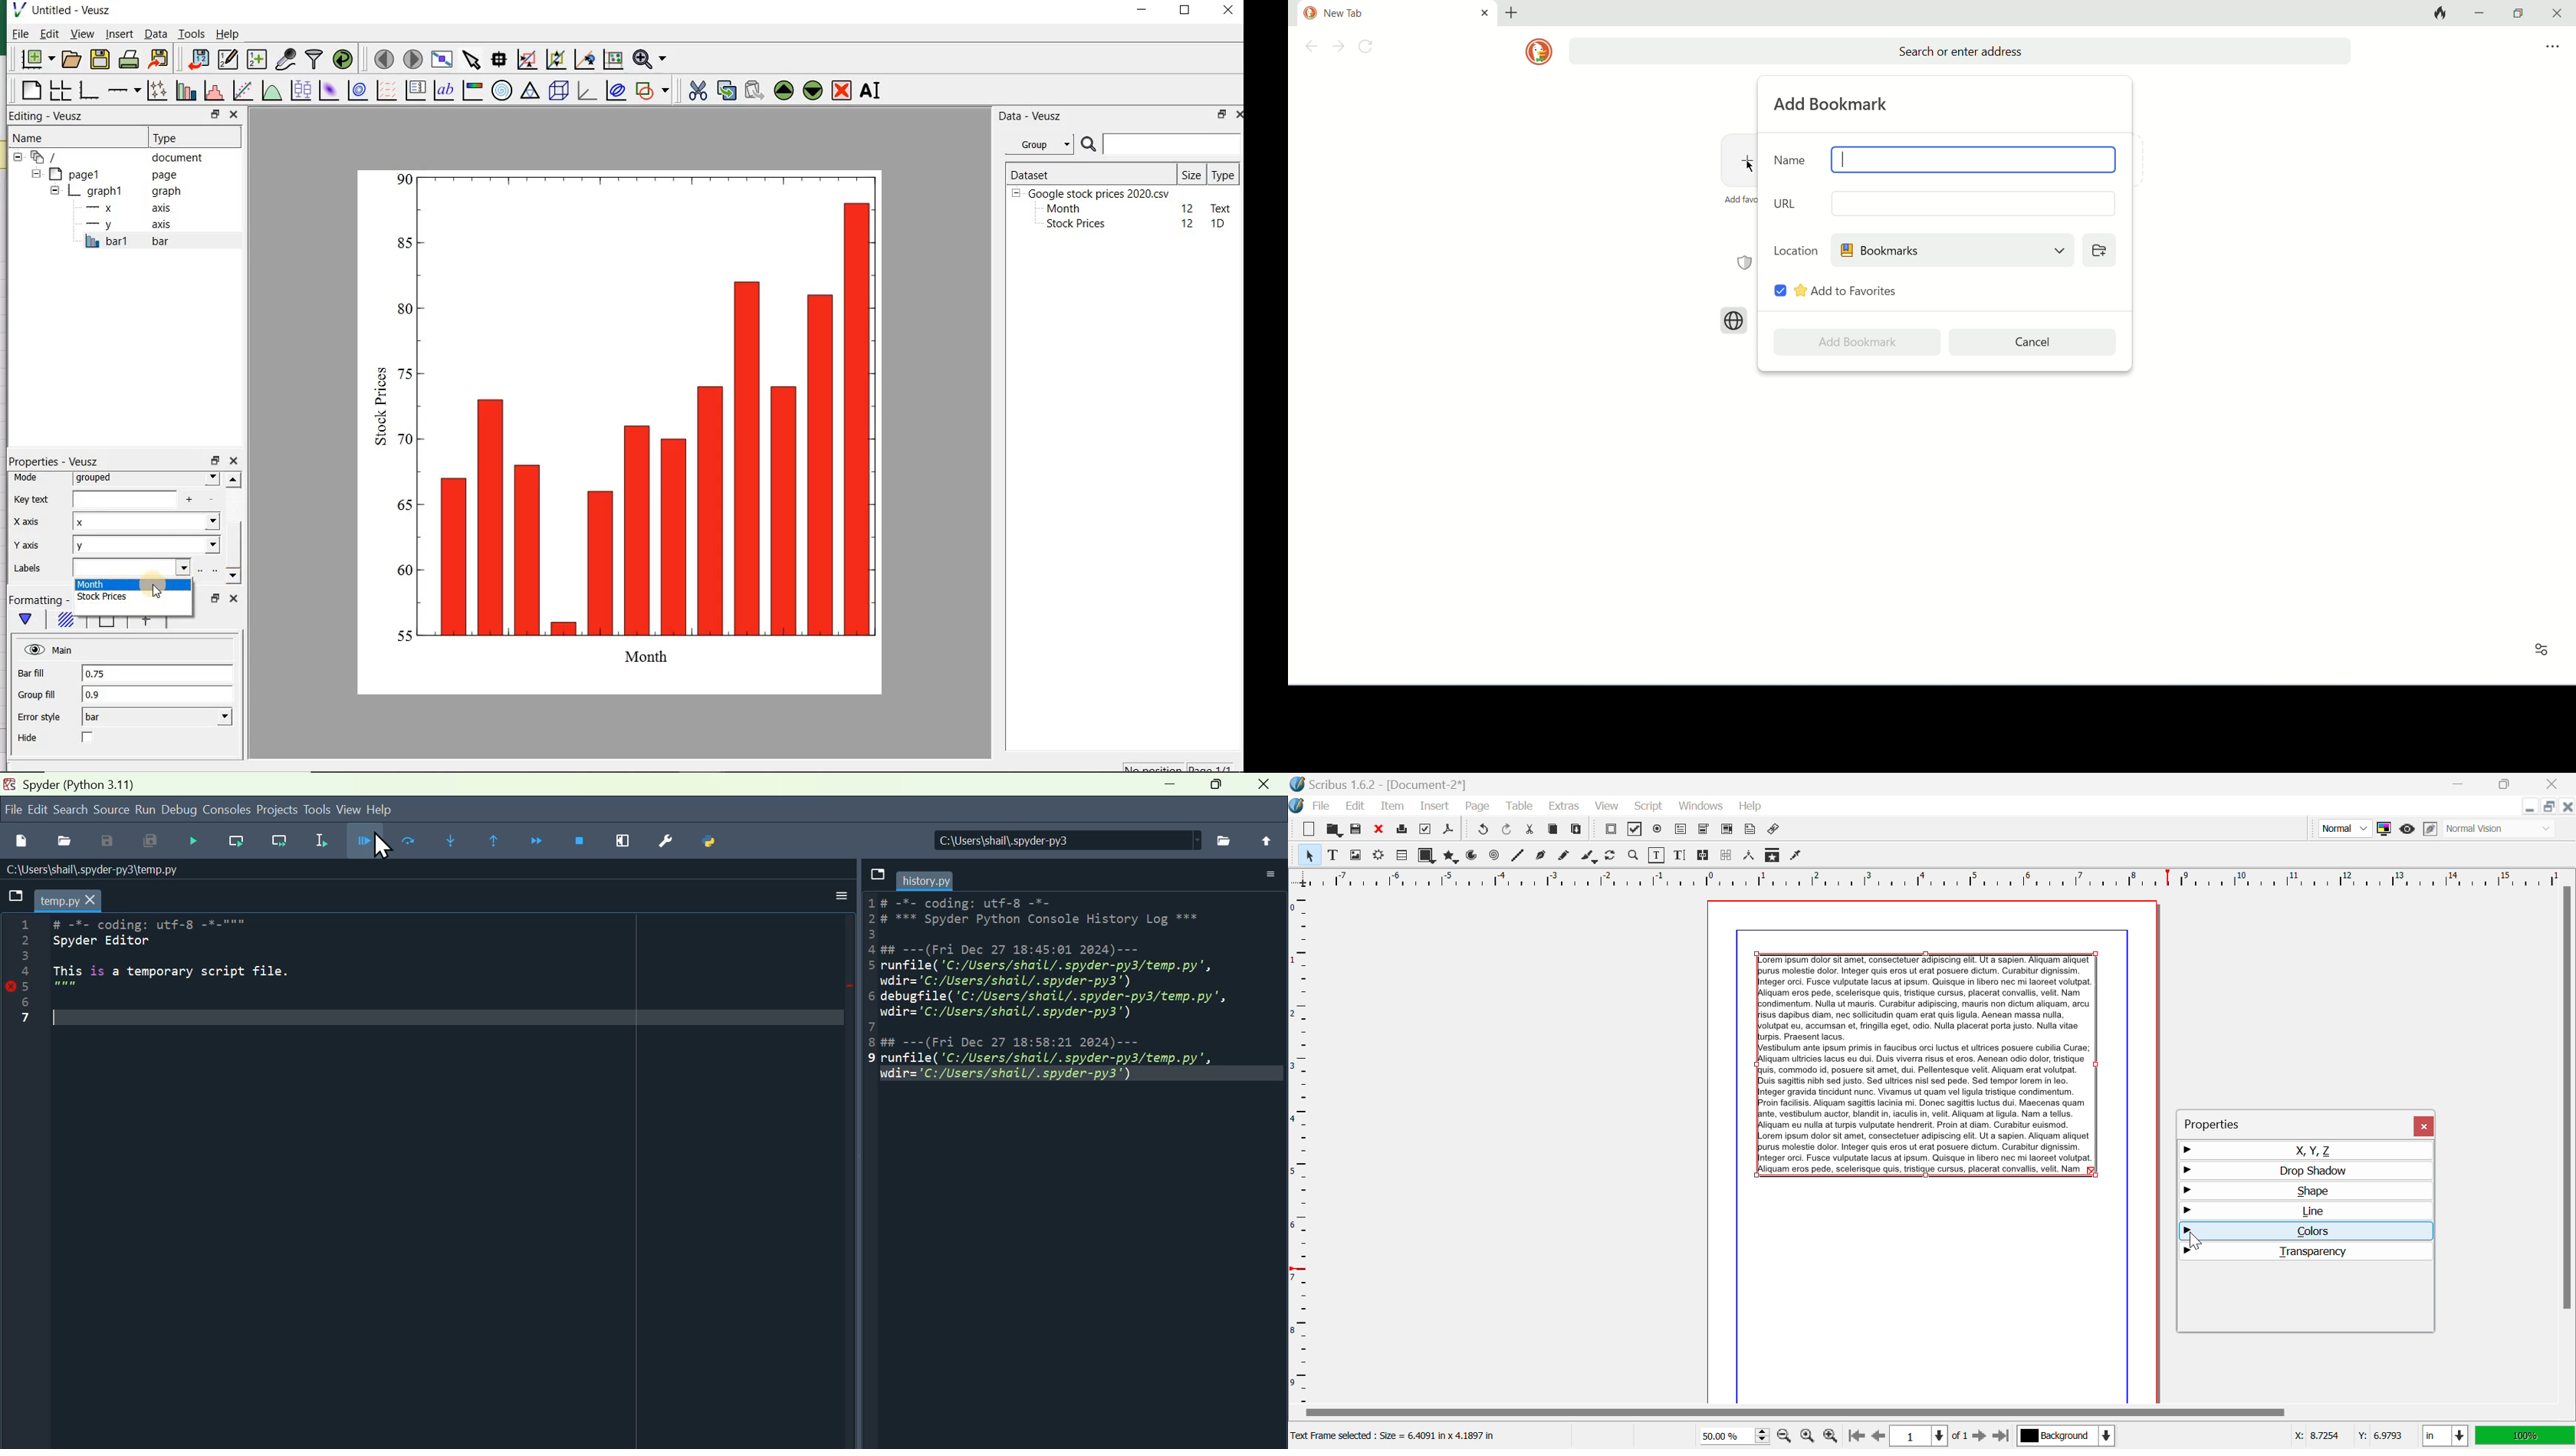  Describe the element at coordinates (586, 92) in the screenshot. I see `3d graph` at that location.